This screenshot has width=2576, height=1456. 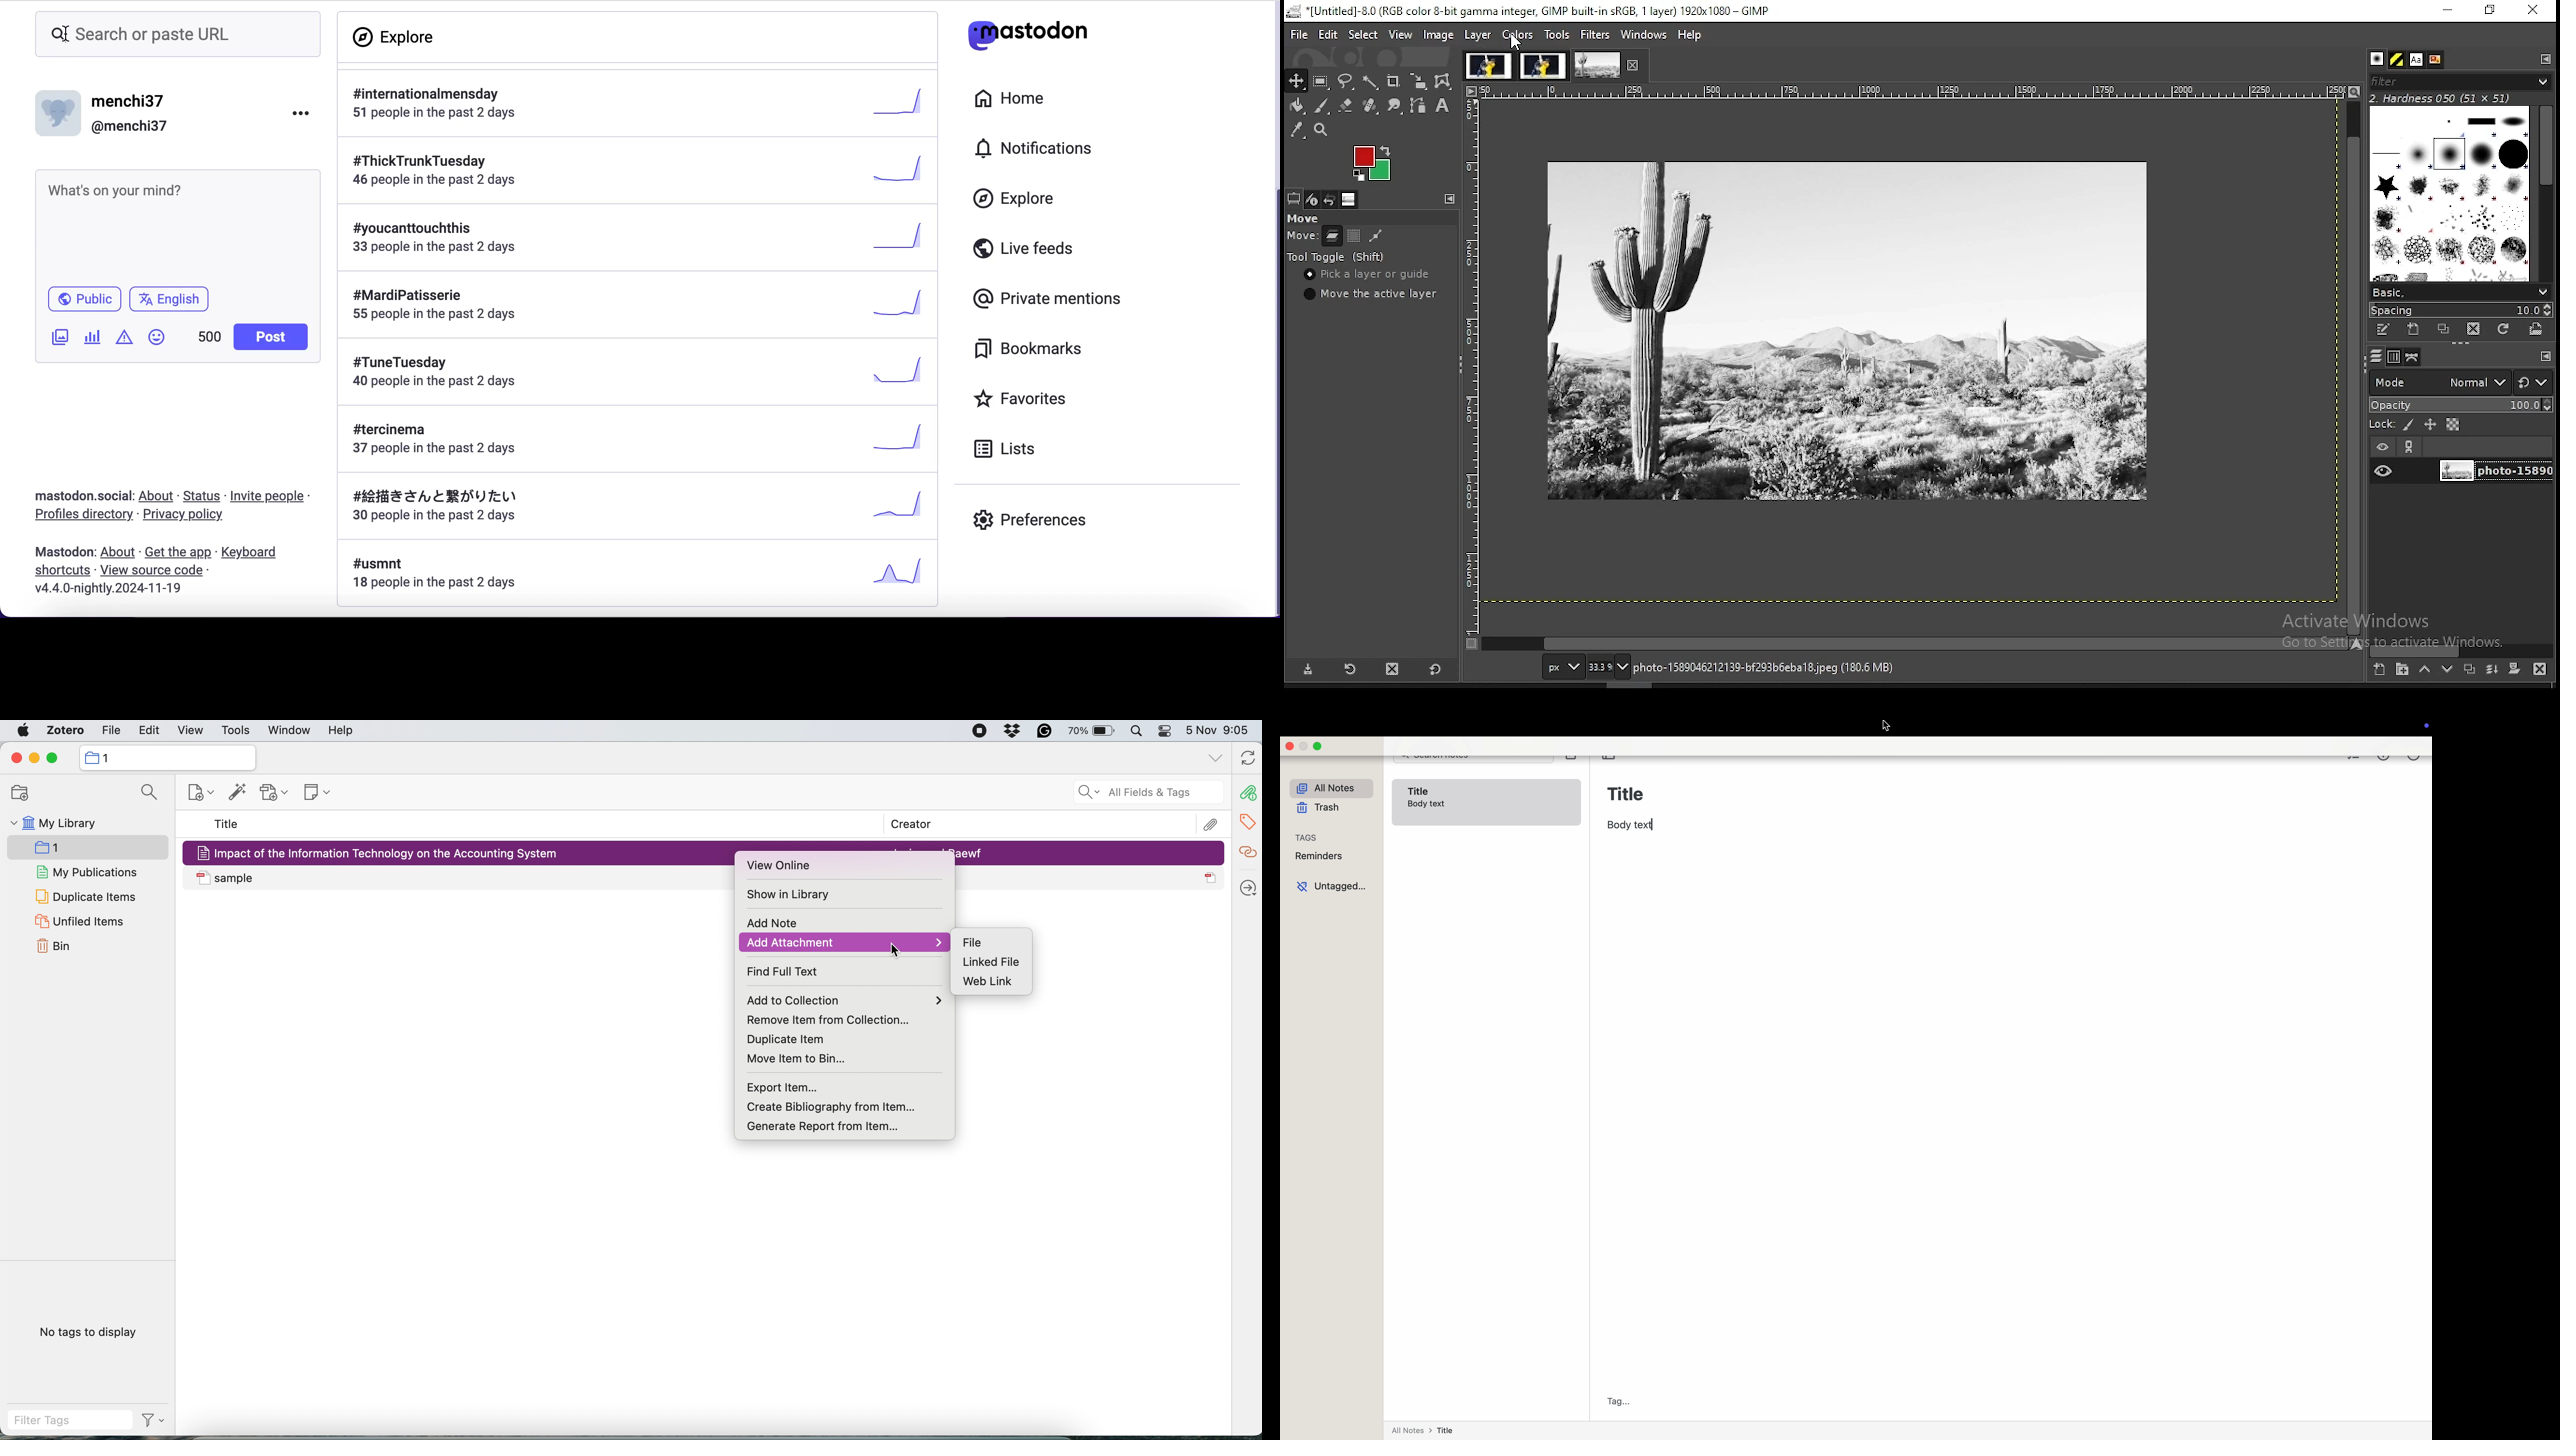 What do you see at coordinates (822, 1124) in the screenshot?
I see `generate report from item` at bounding box center [822, 1124].